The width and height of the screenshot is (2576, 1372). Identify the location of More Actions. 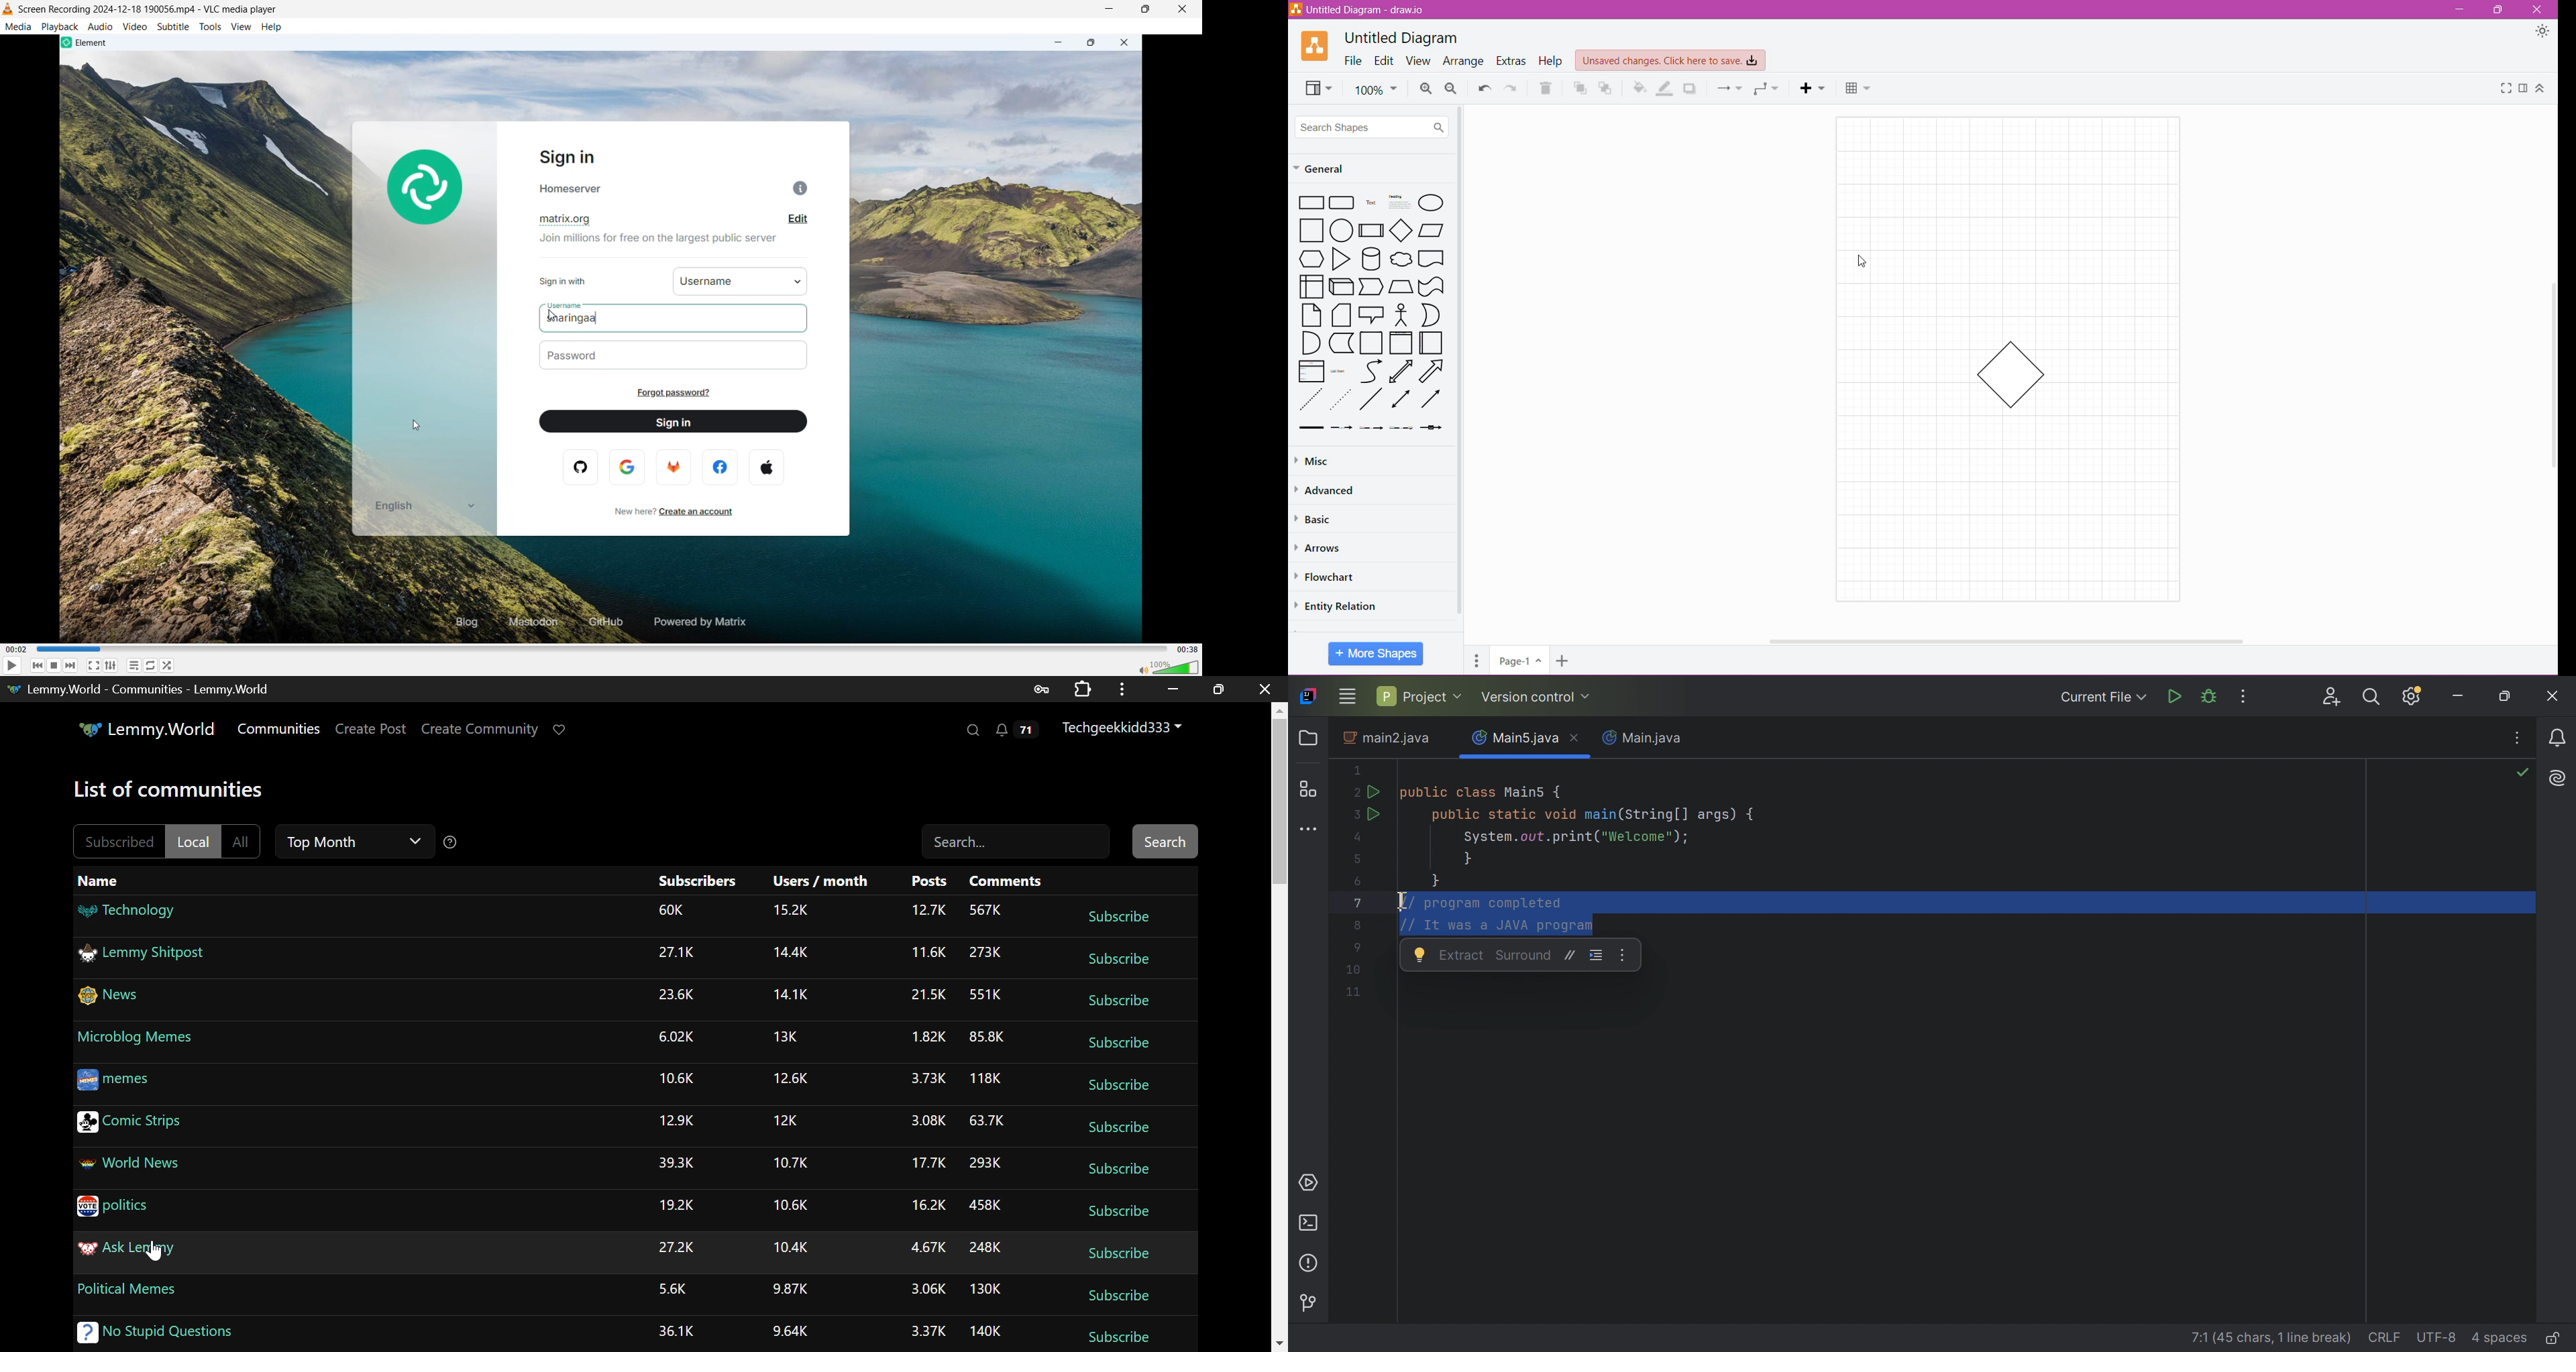
(2245, 696).